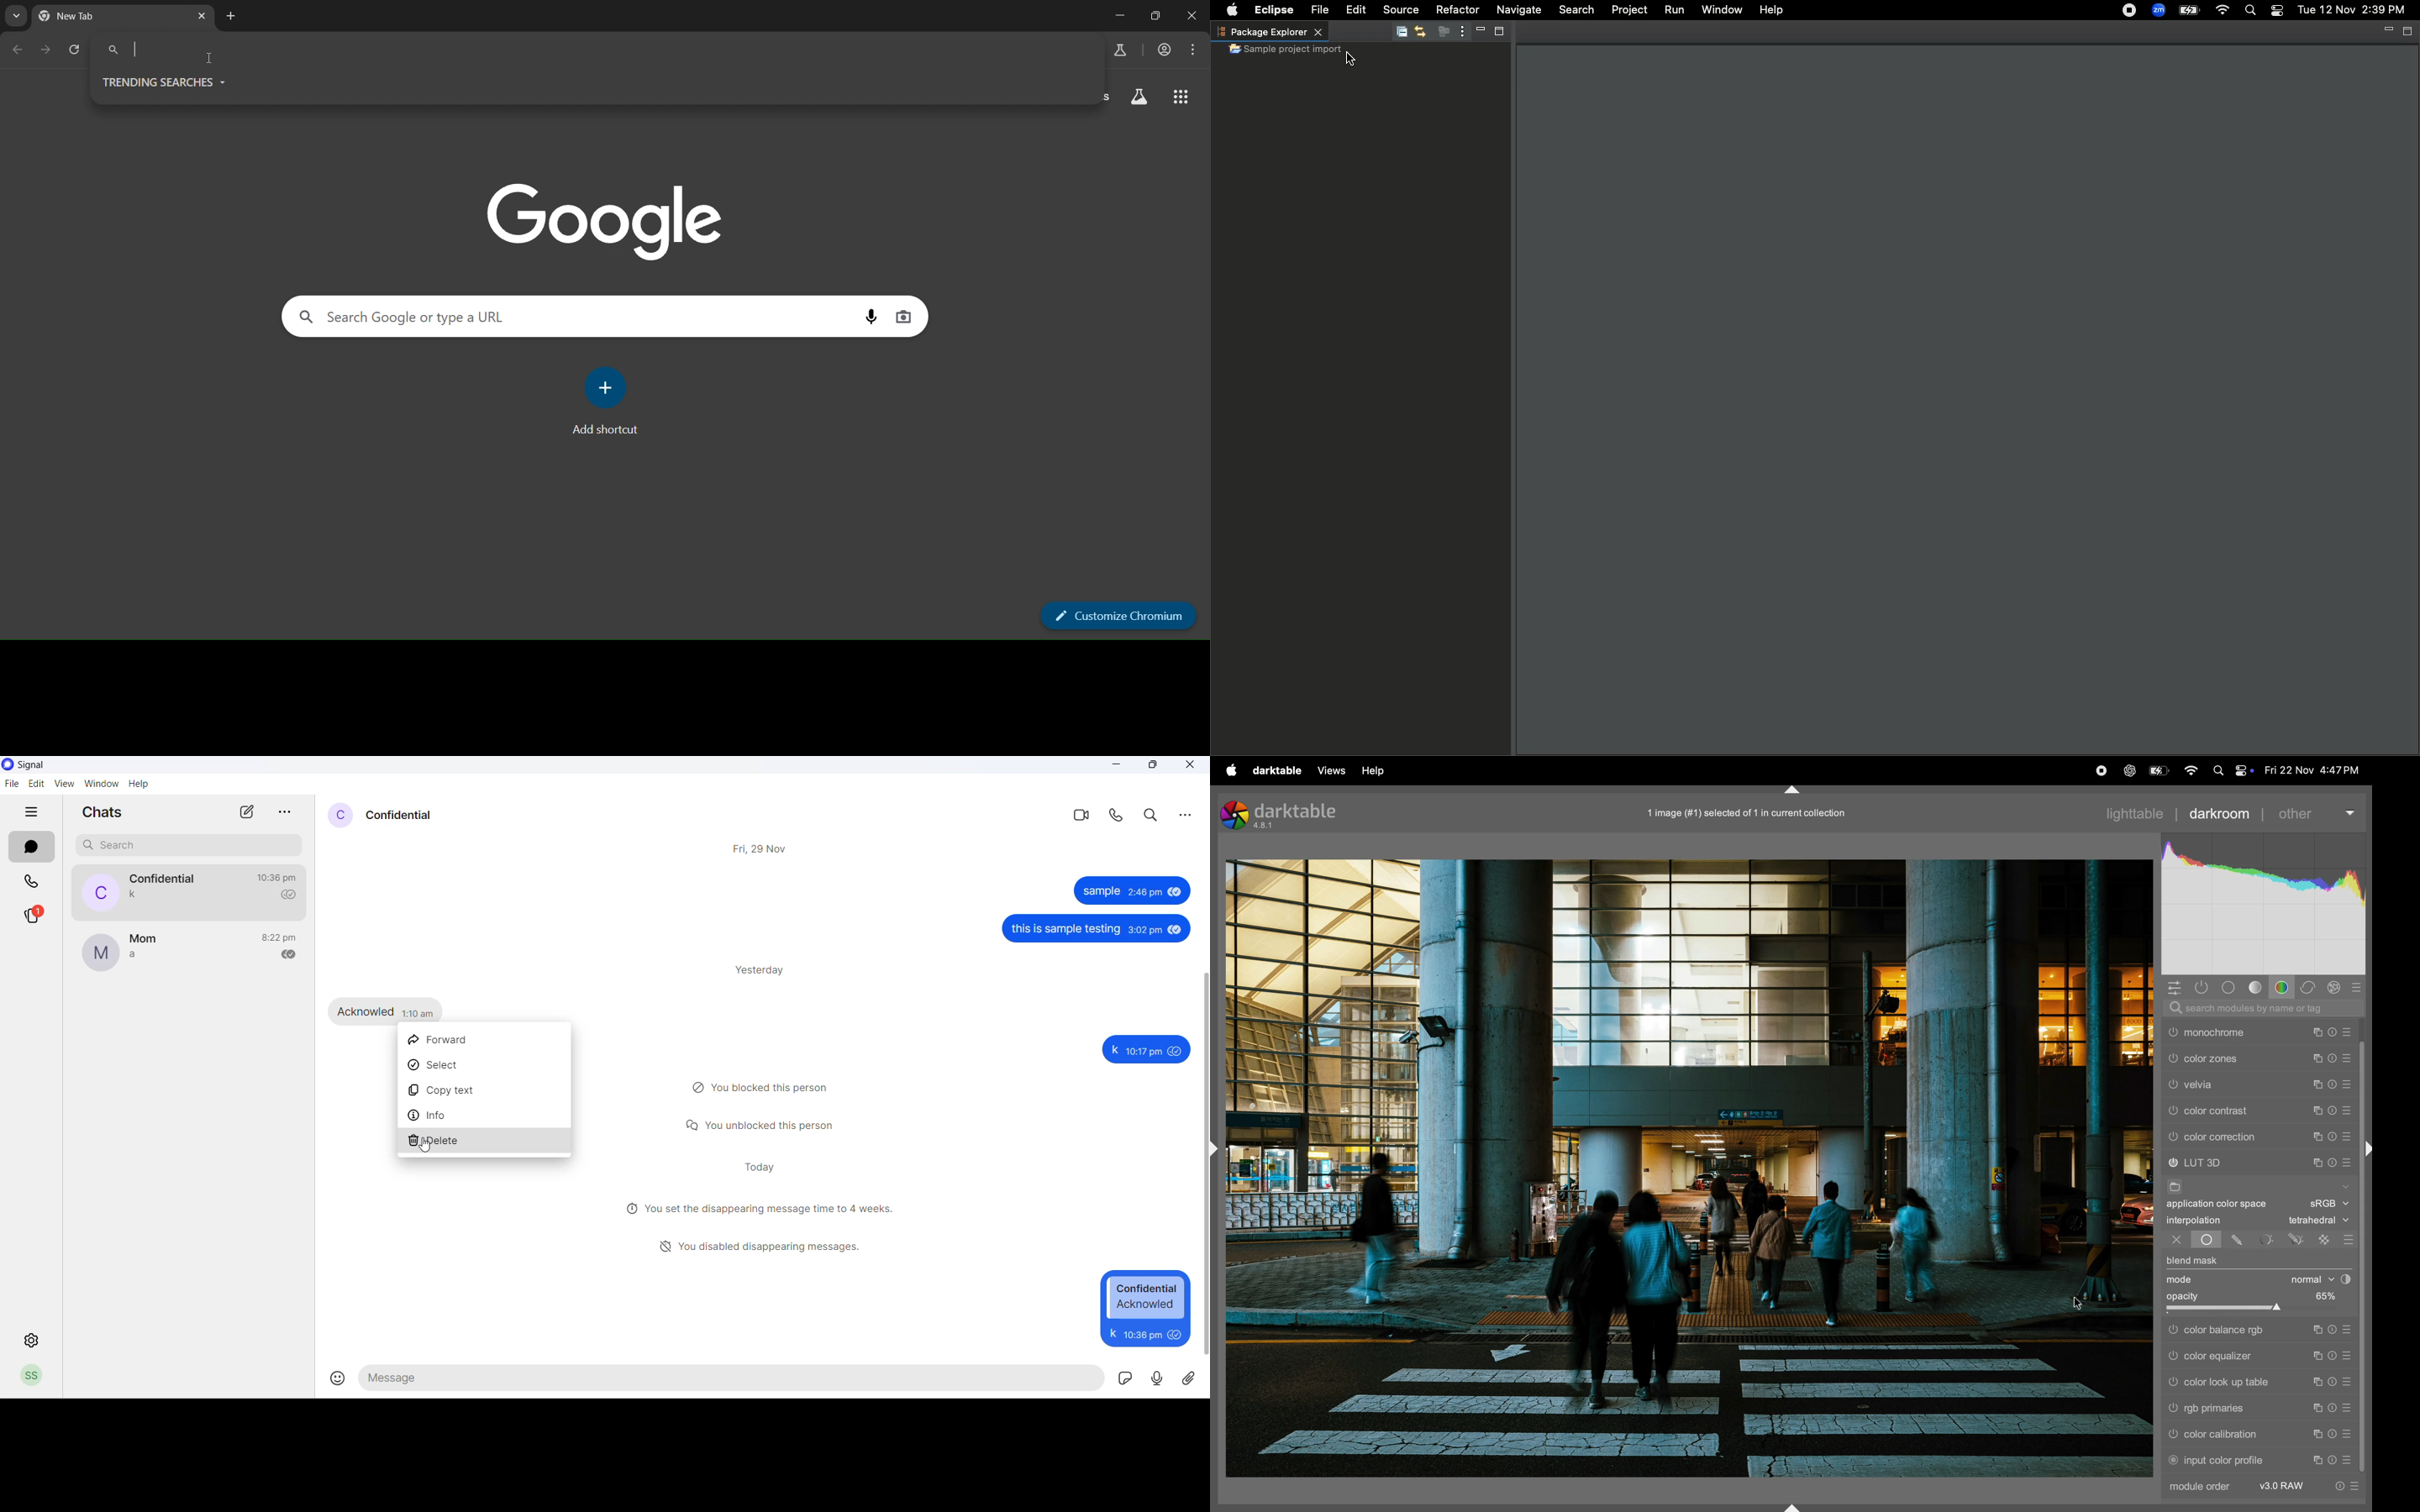  What do you see at coordinates (1196, 50) in the screenshot?
I see `menu` at bounding box center [1196, 50].